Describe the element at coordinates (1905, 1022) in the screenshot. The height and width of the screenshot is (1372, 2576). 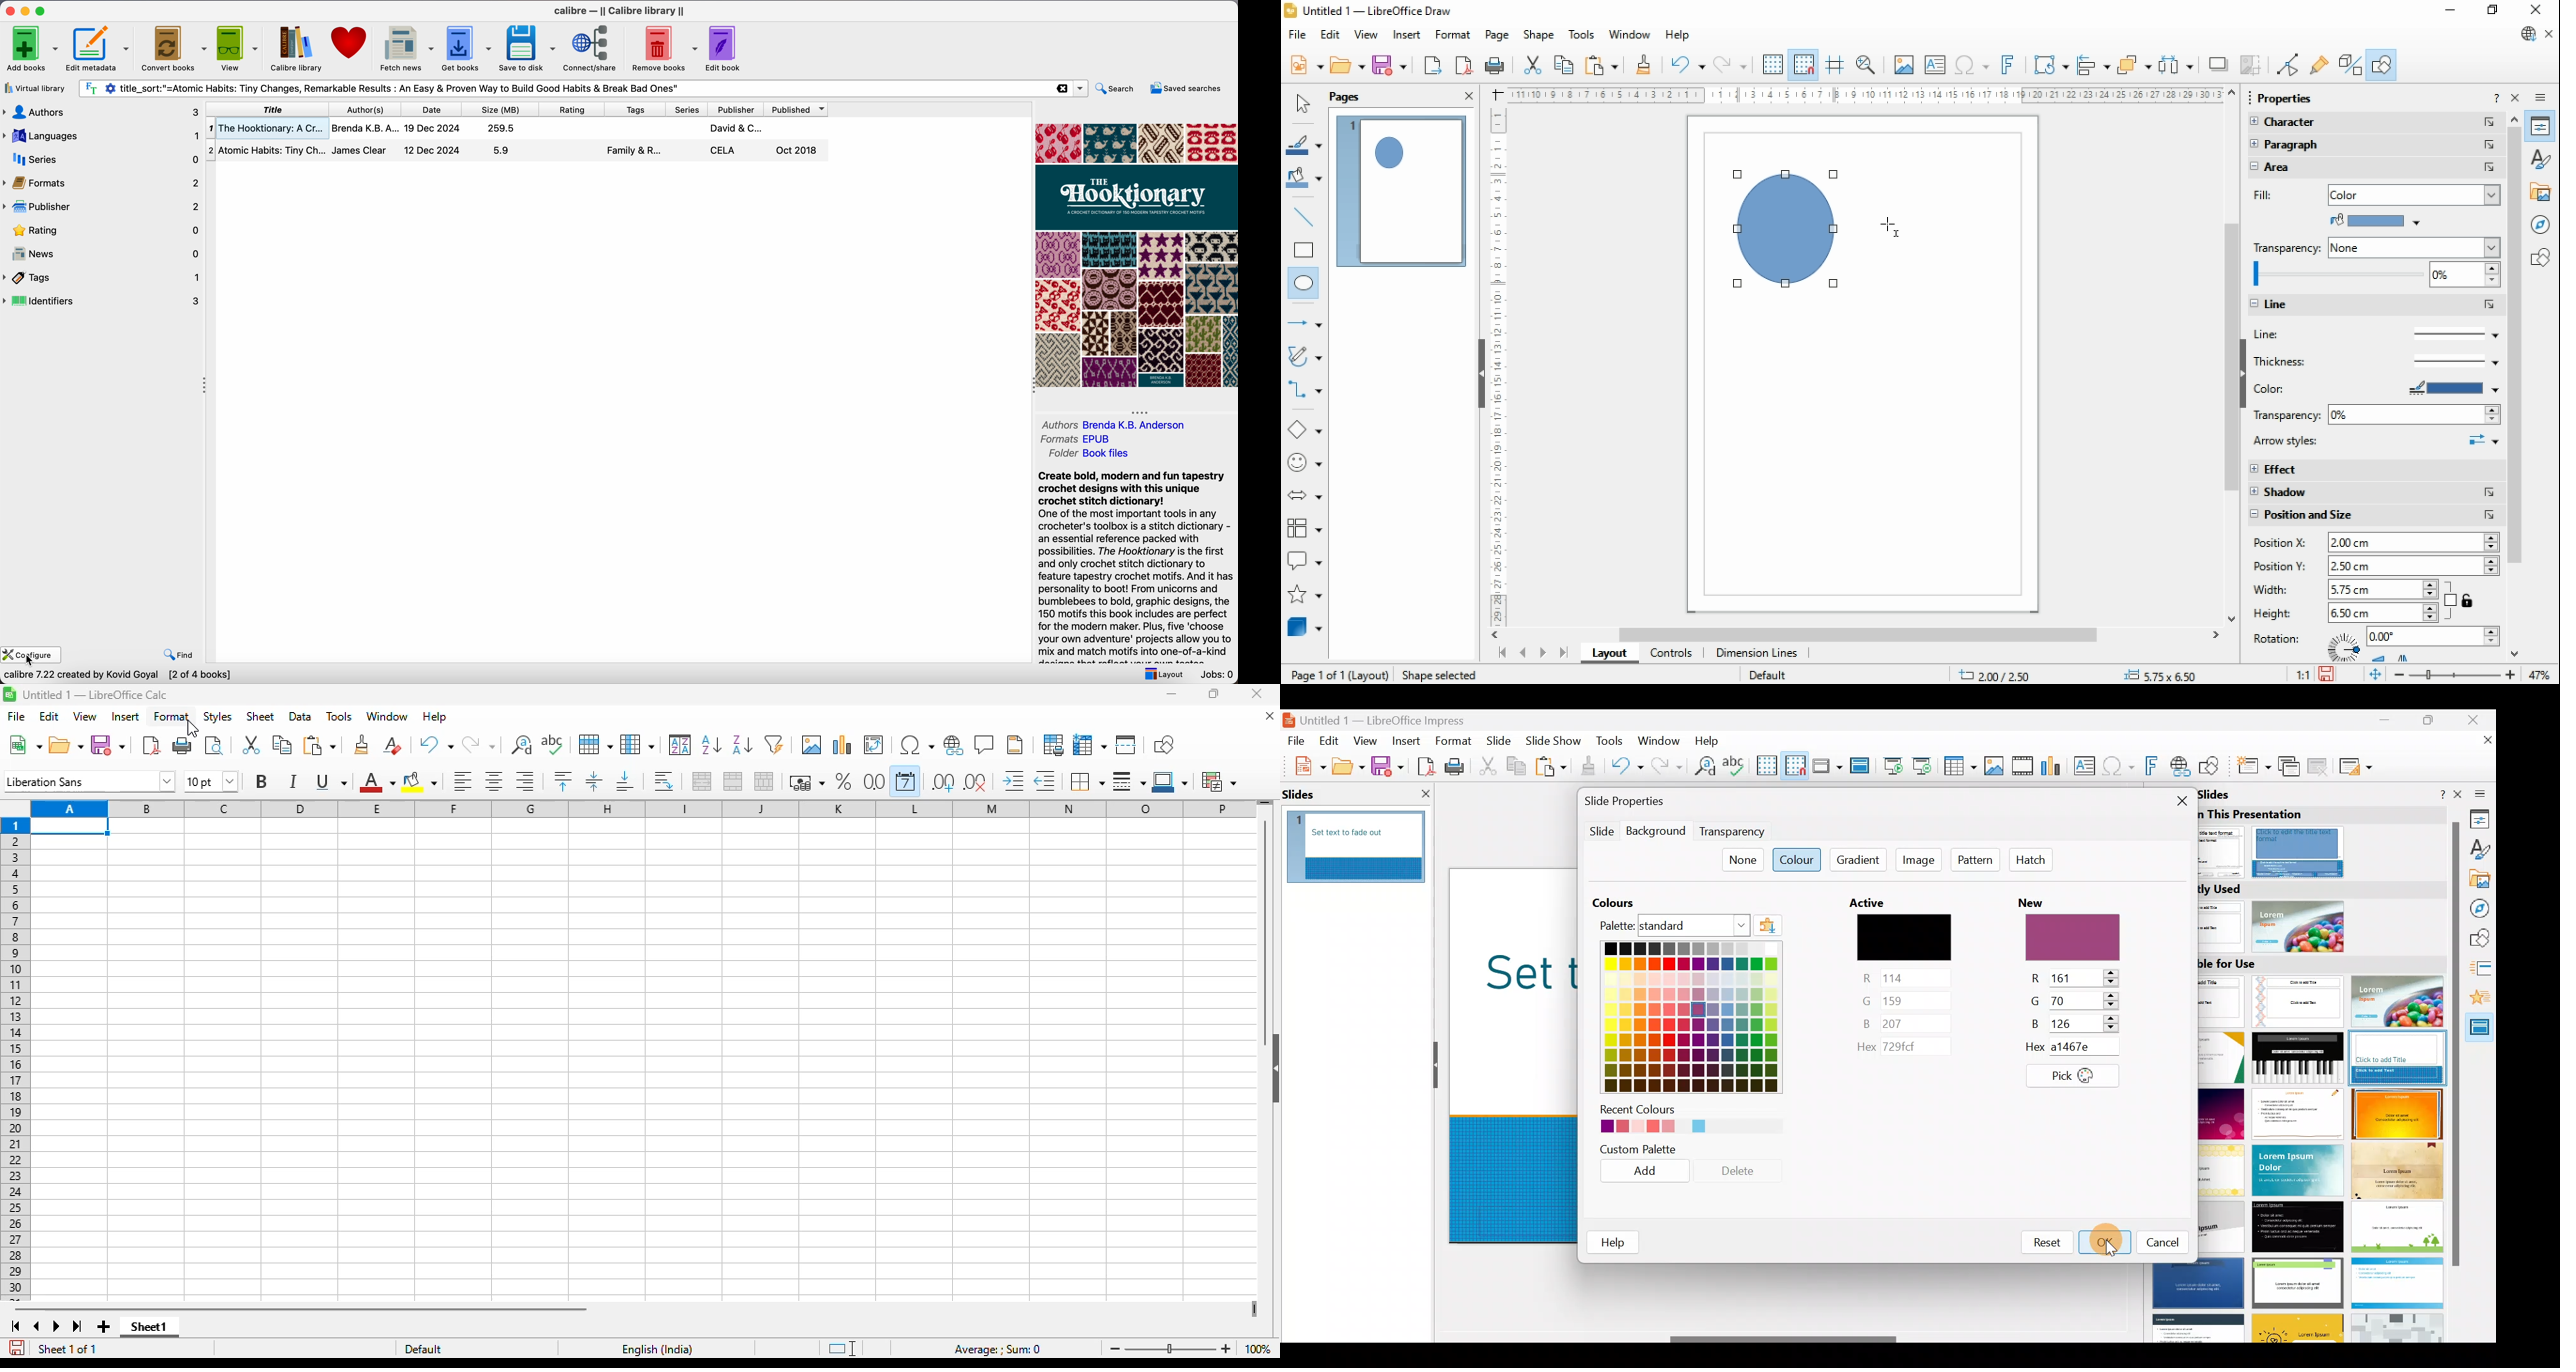
I see `blue` at that location.